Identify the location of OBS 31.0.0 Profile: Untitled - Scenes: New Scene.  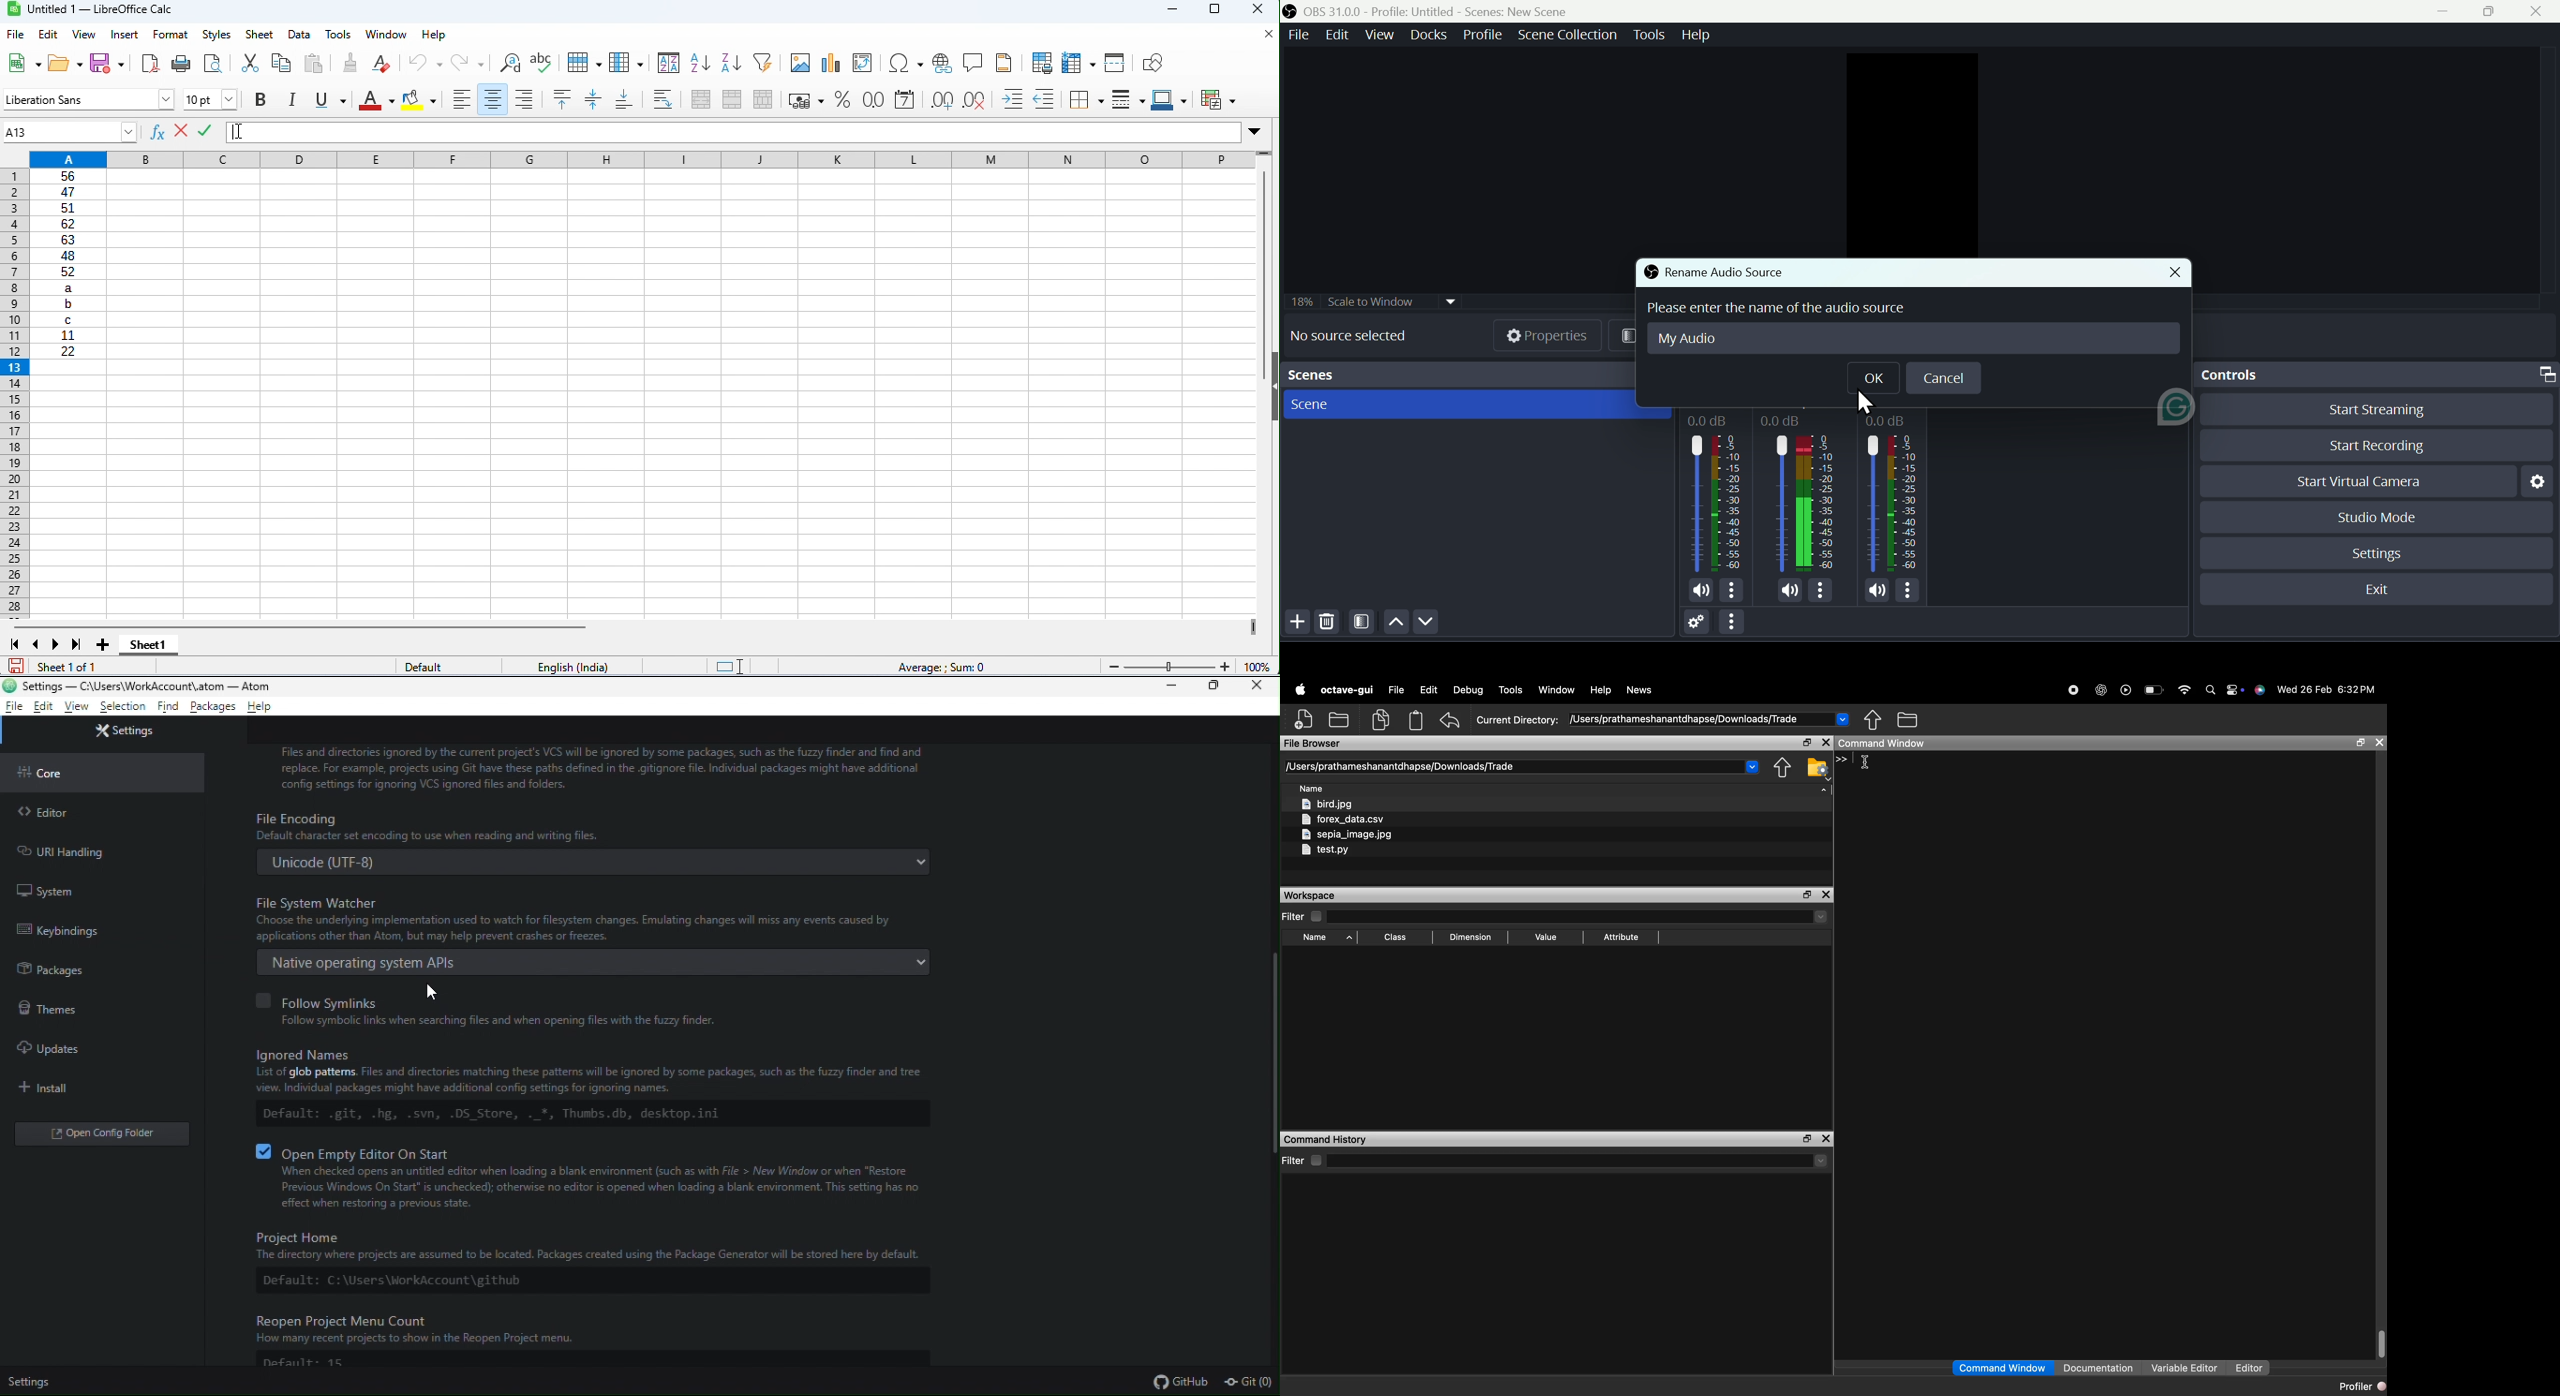
(1444, 9).